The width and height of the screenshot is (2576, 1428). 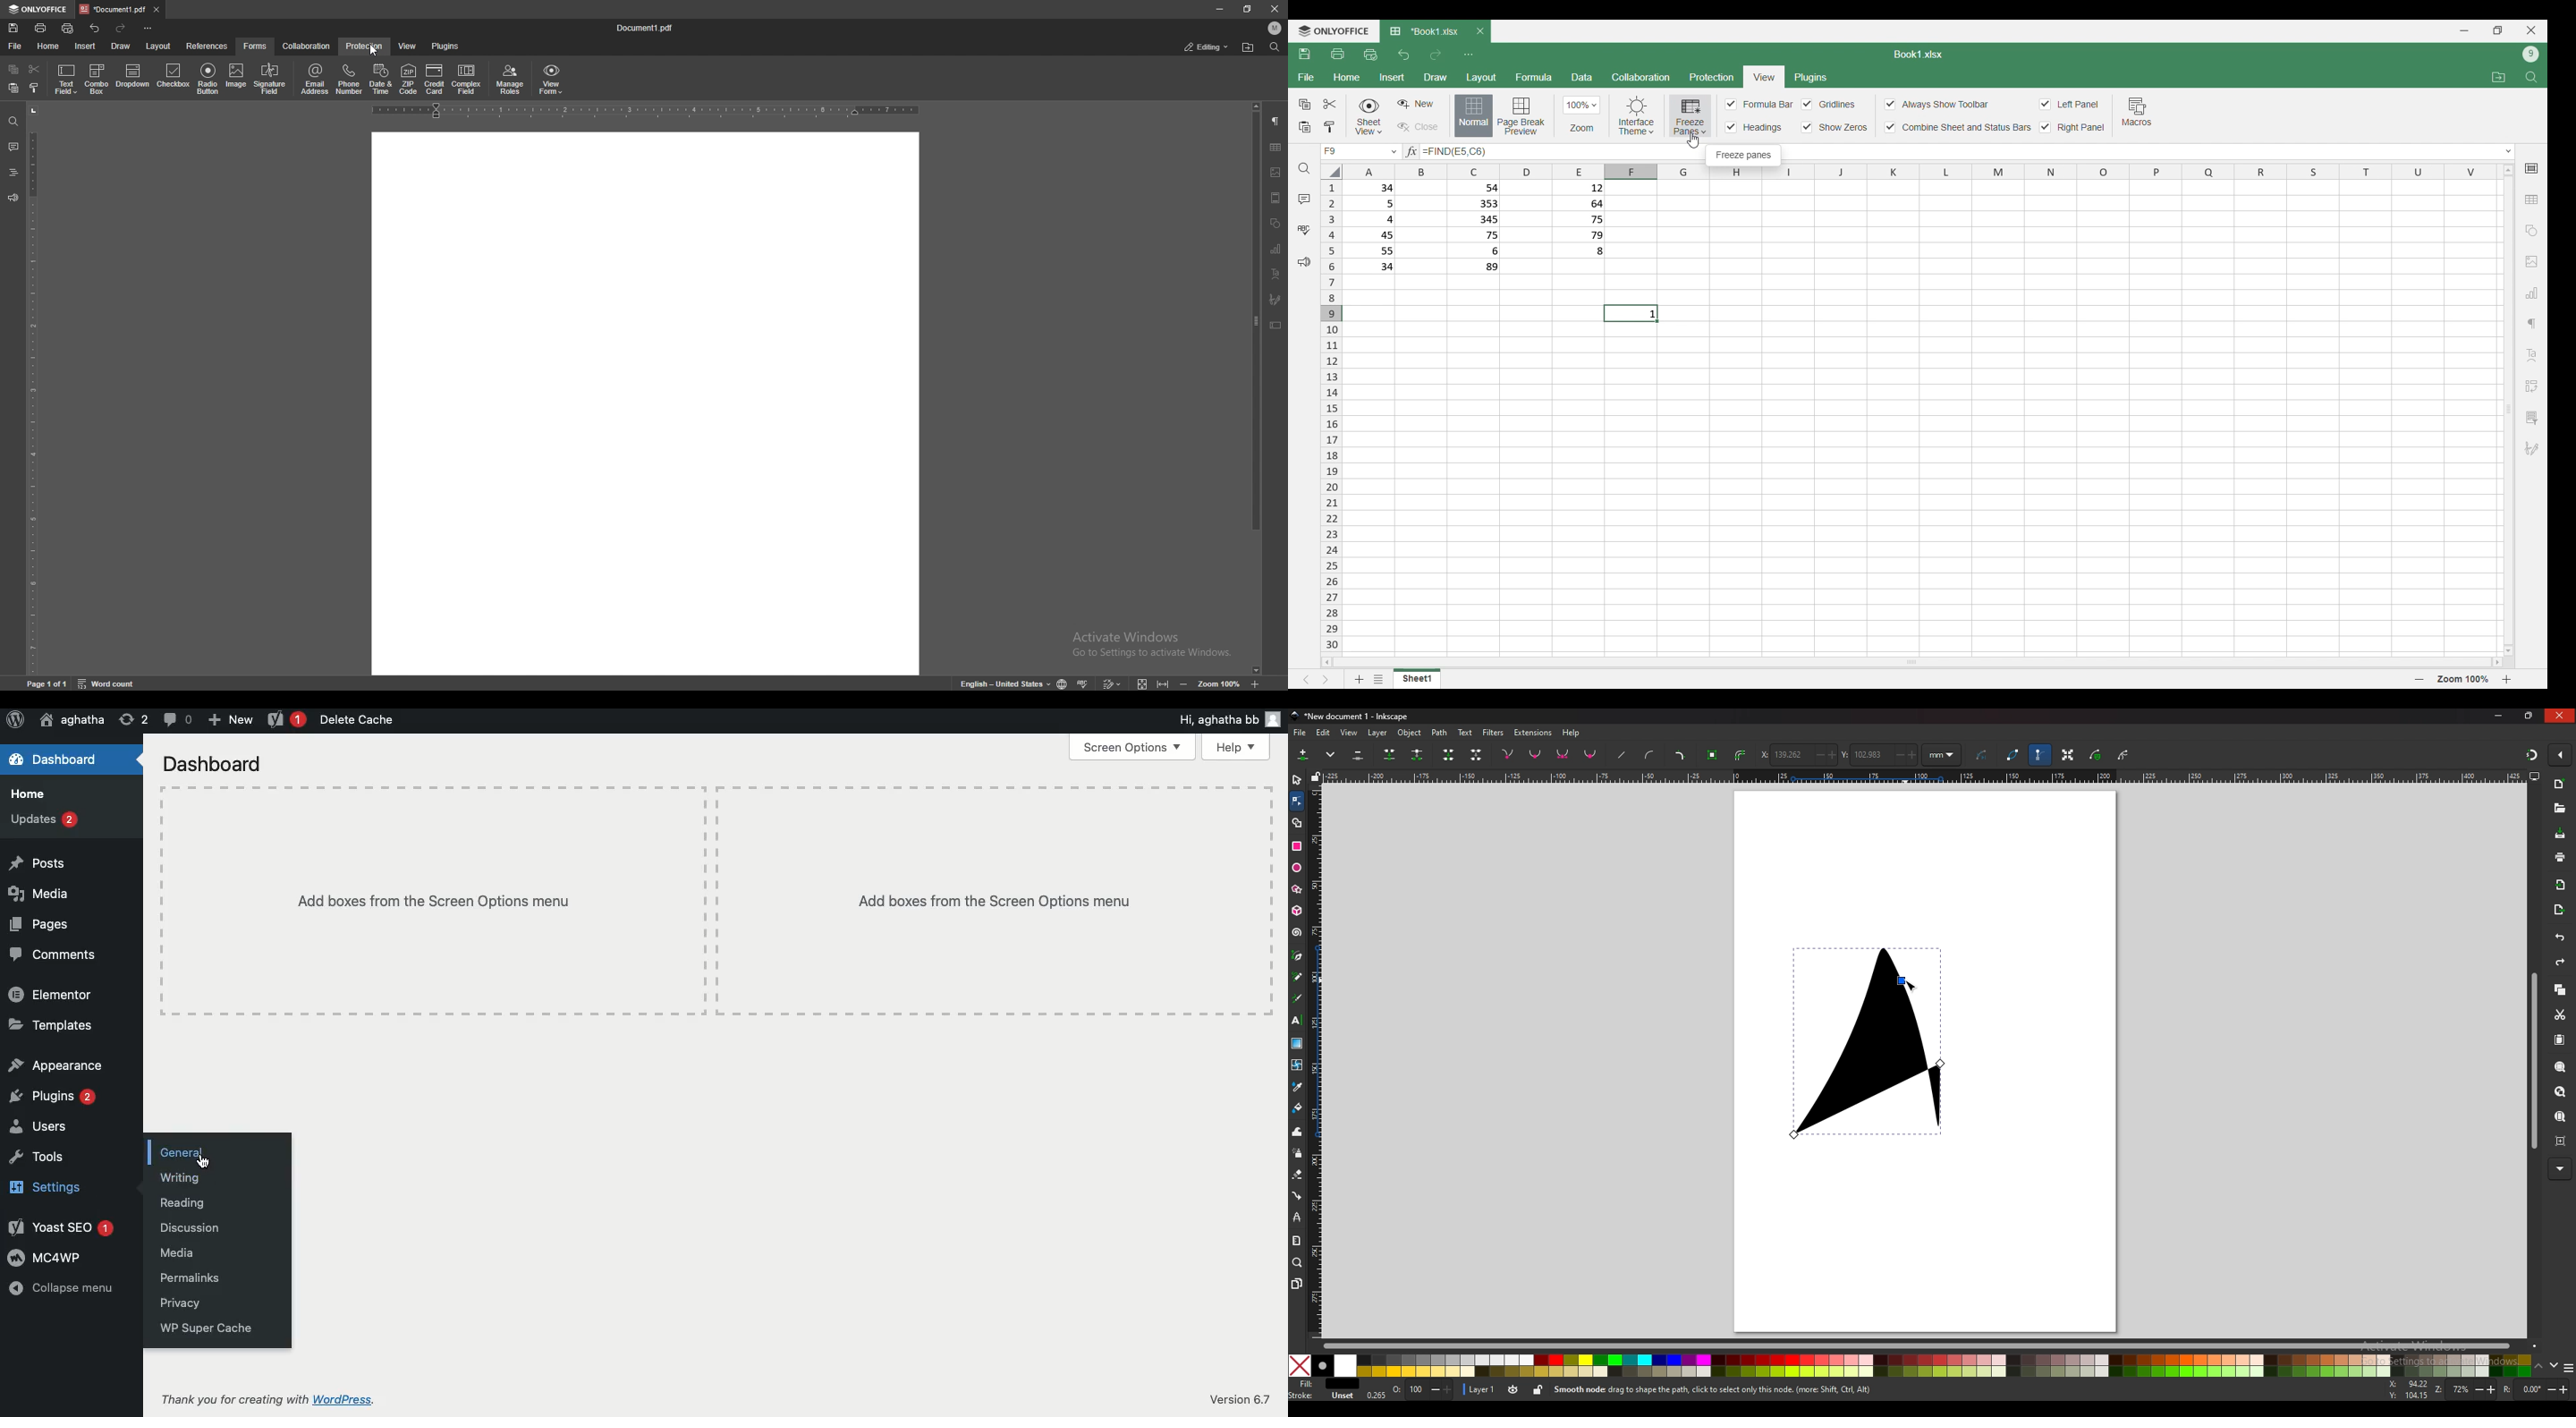 I want to click on Interface theme options, so click(x=1638, y=115).